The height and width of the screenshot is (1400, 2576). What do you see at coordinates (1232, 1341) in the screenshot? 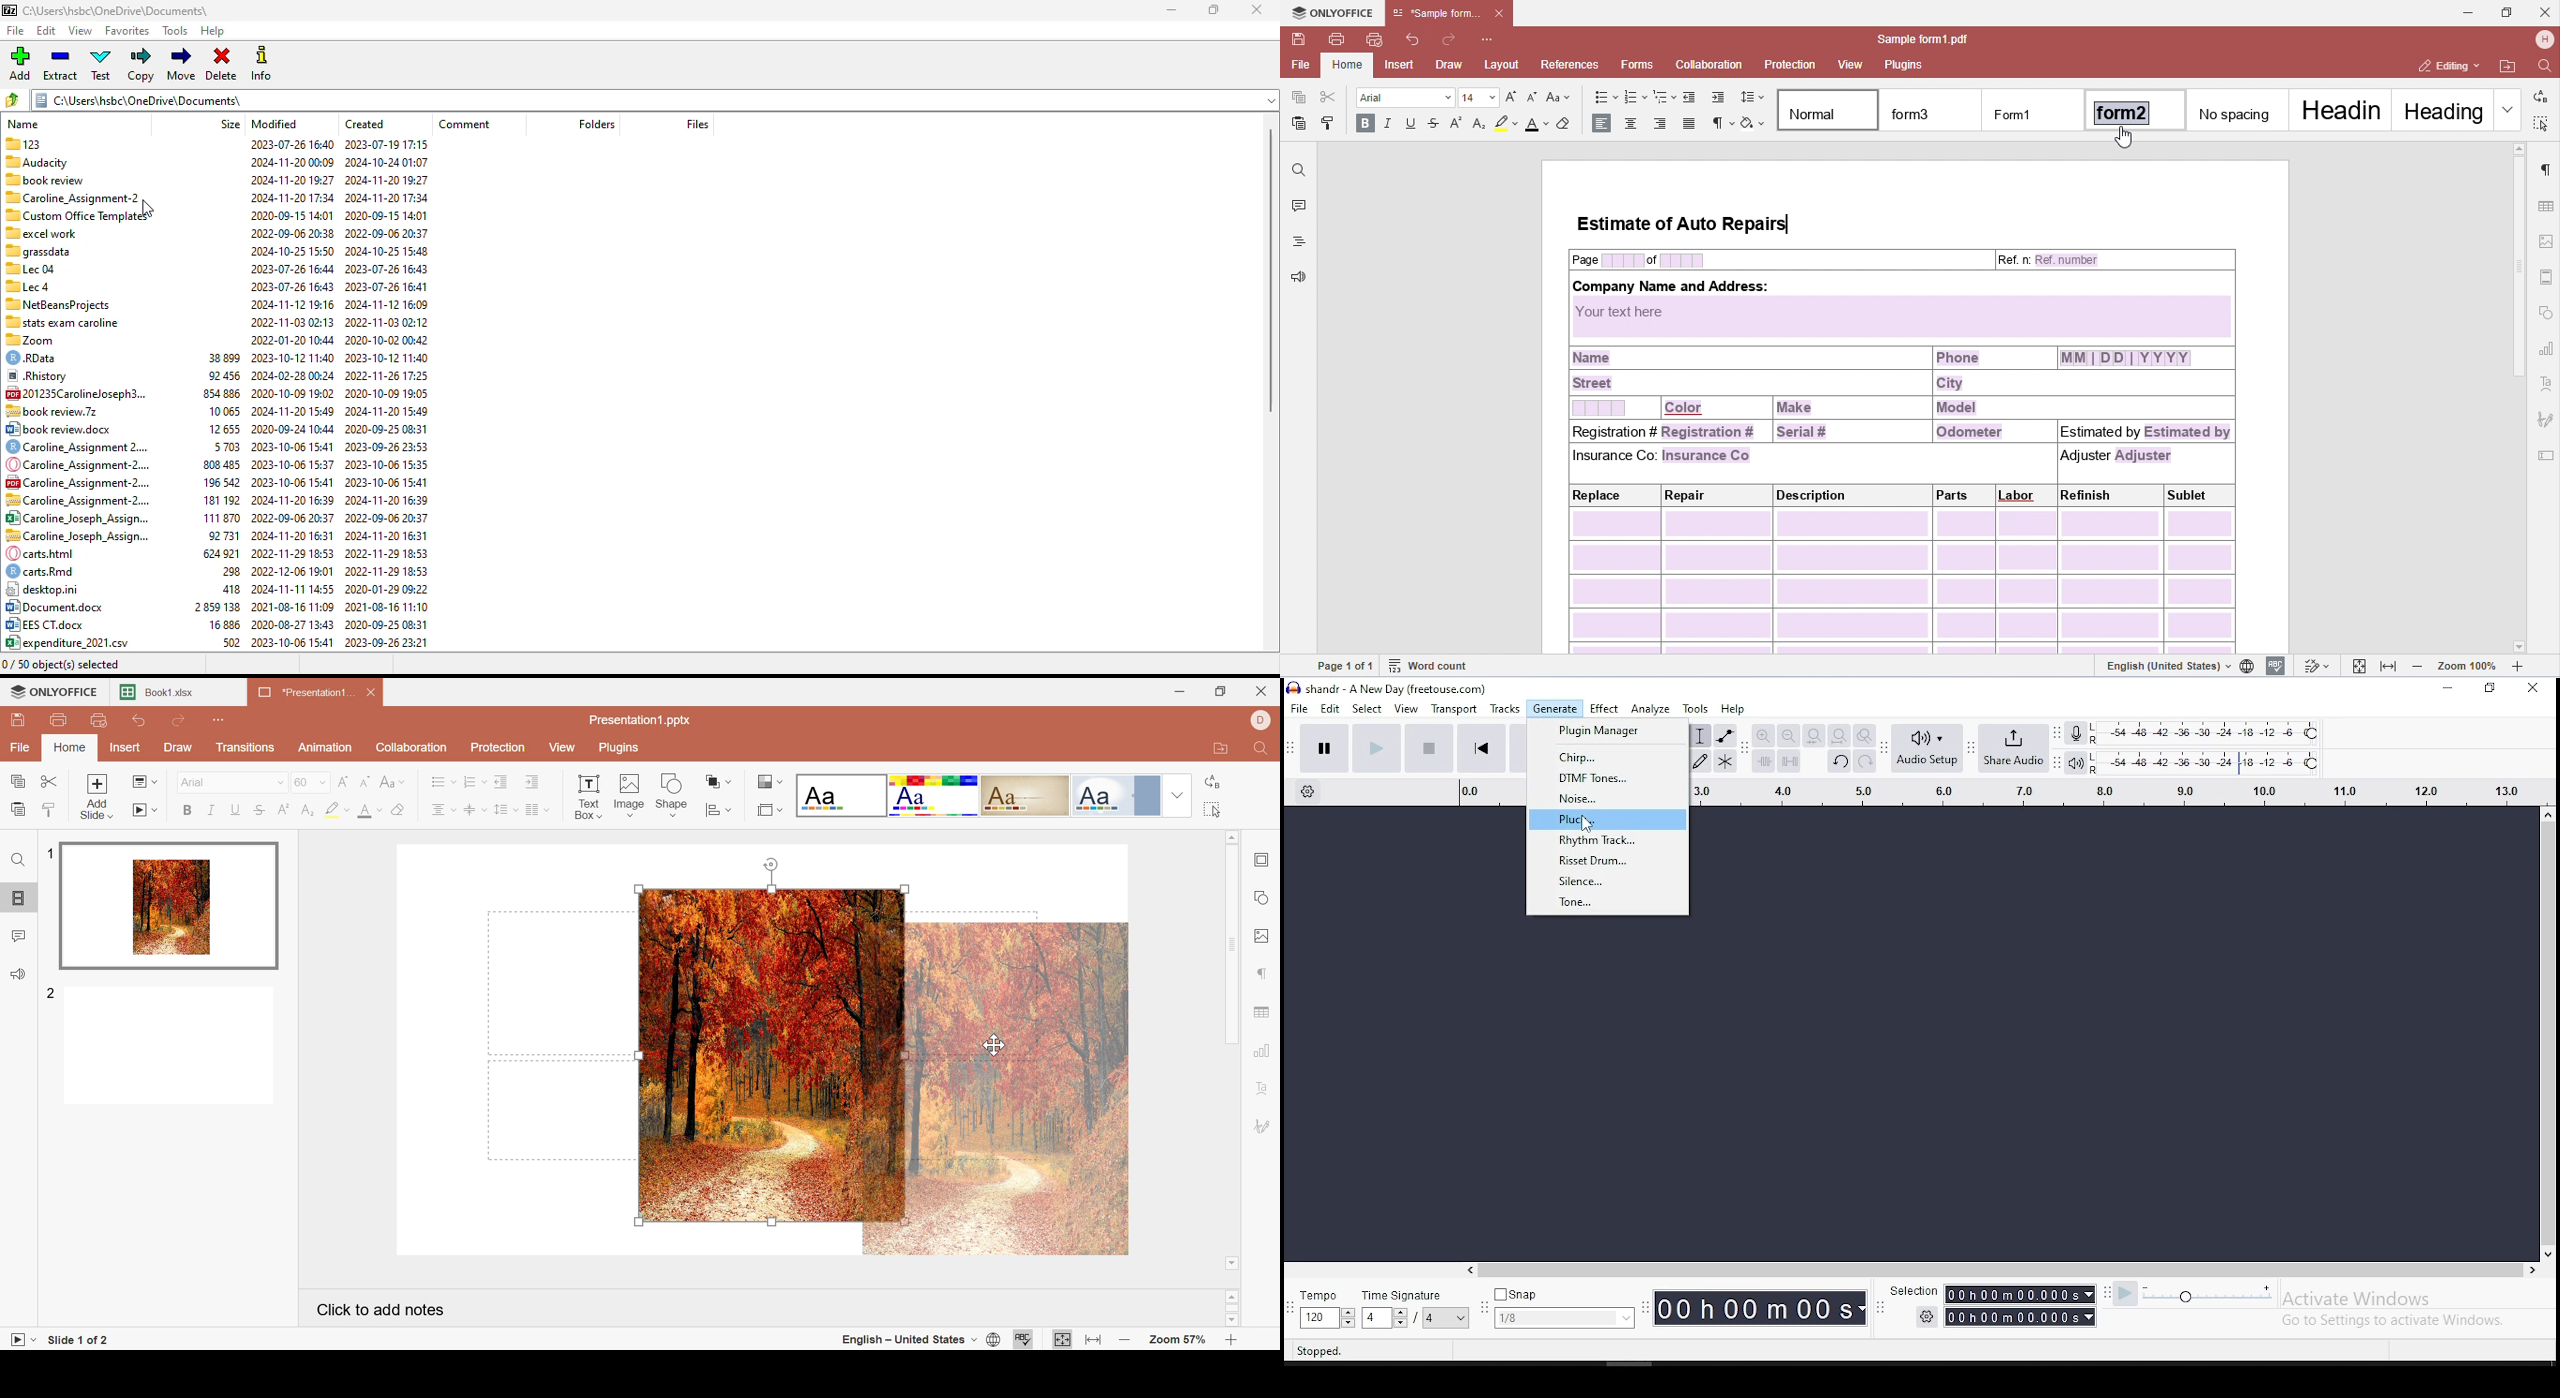
I see `Zoom in` at bounding box center [1232, 1341].